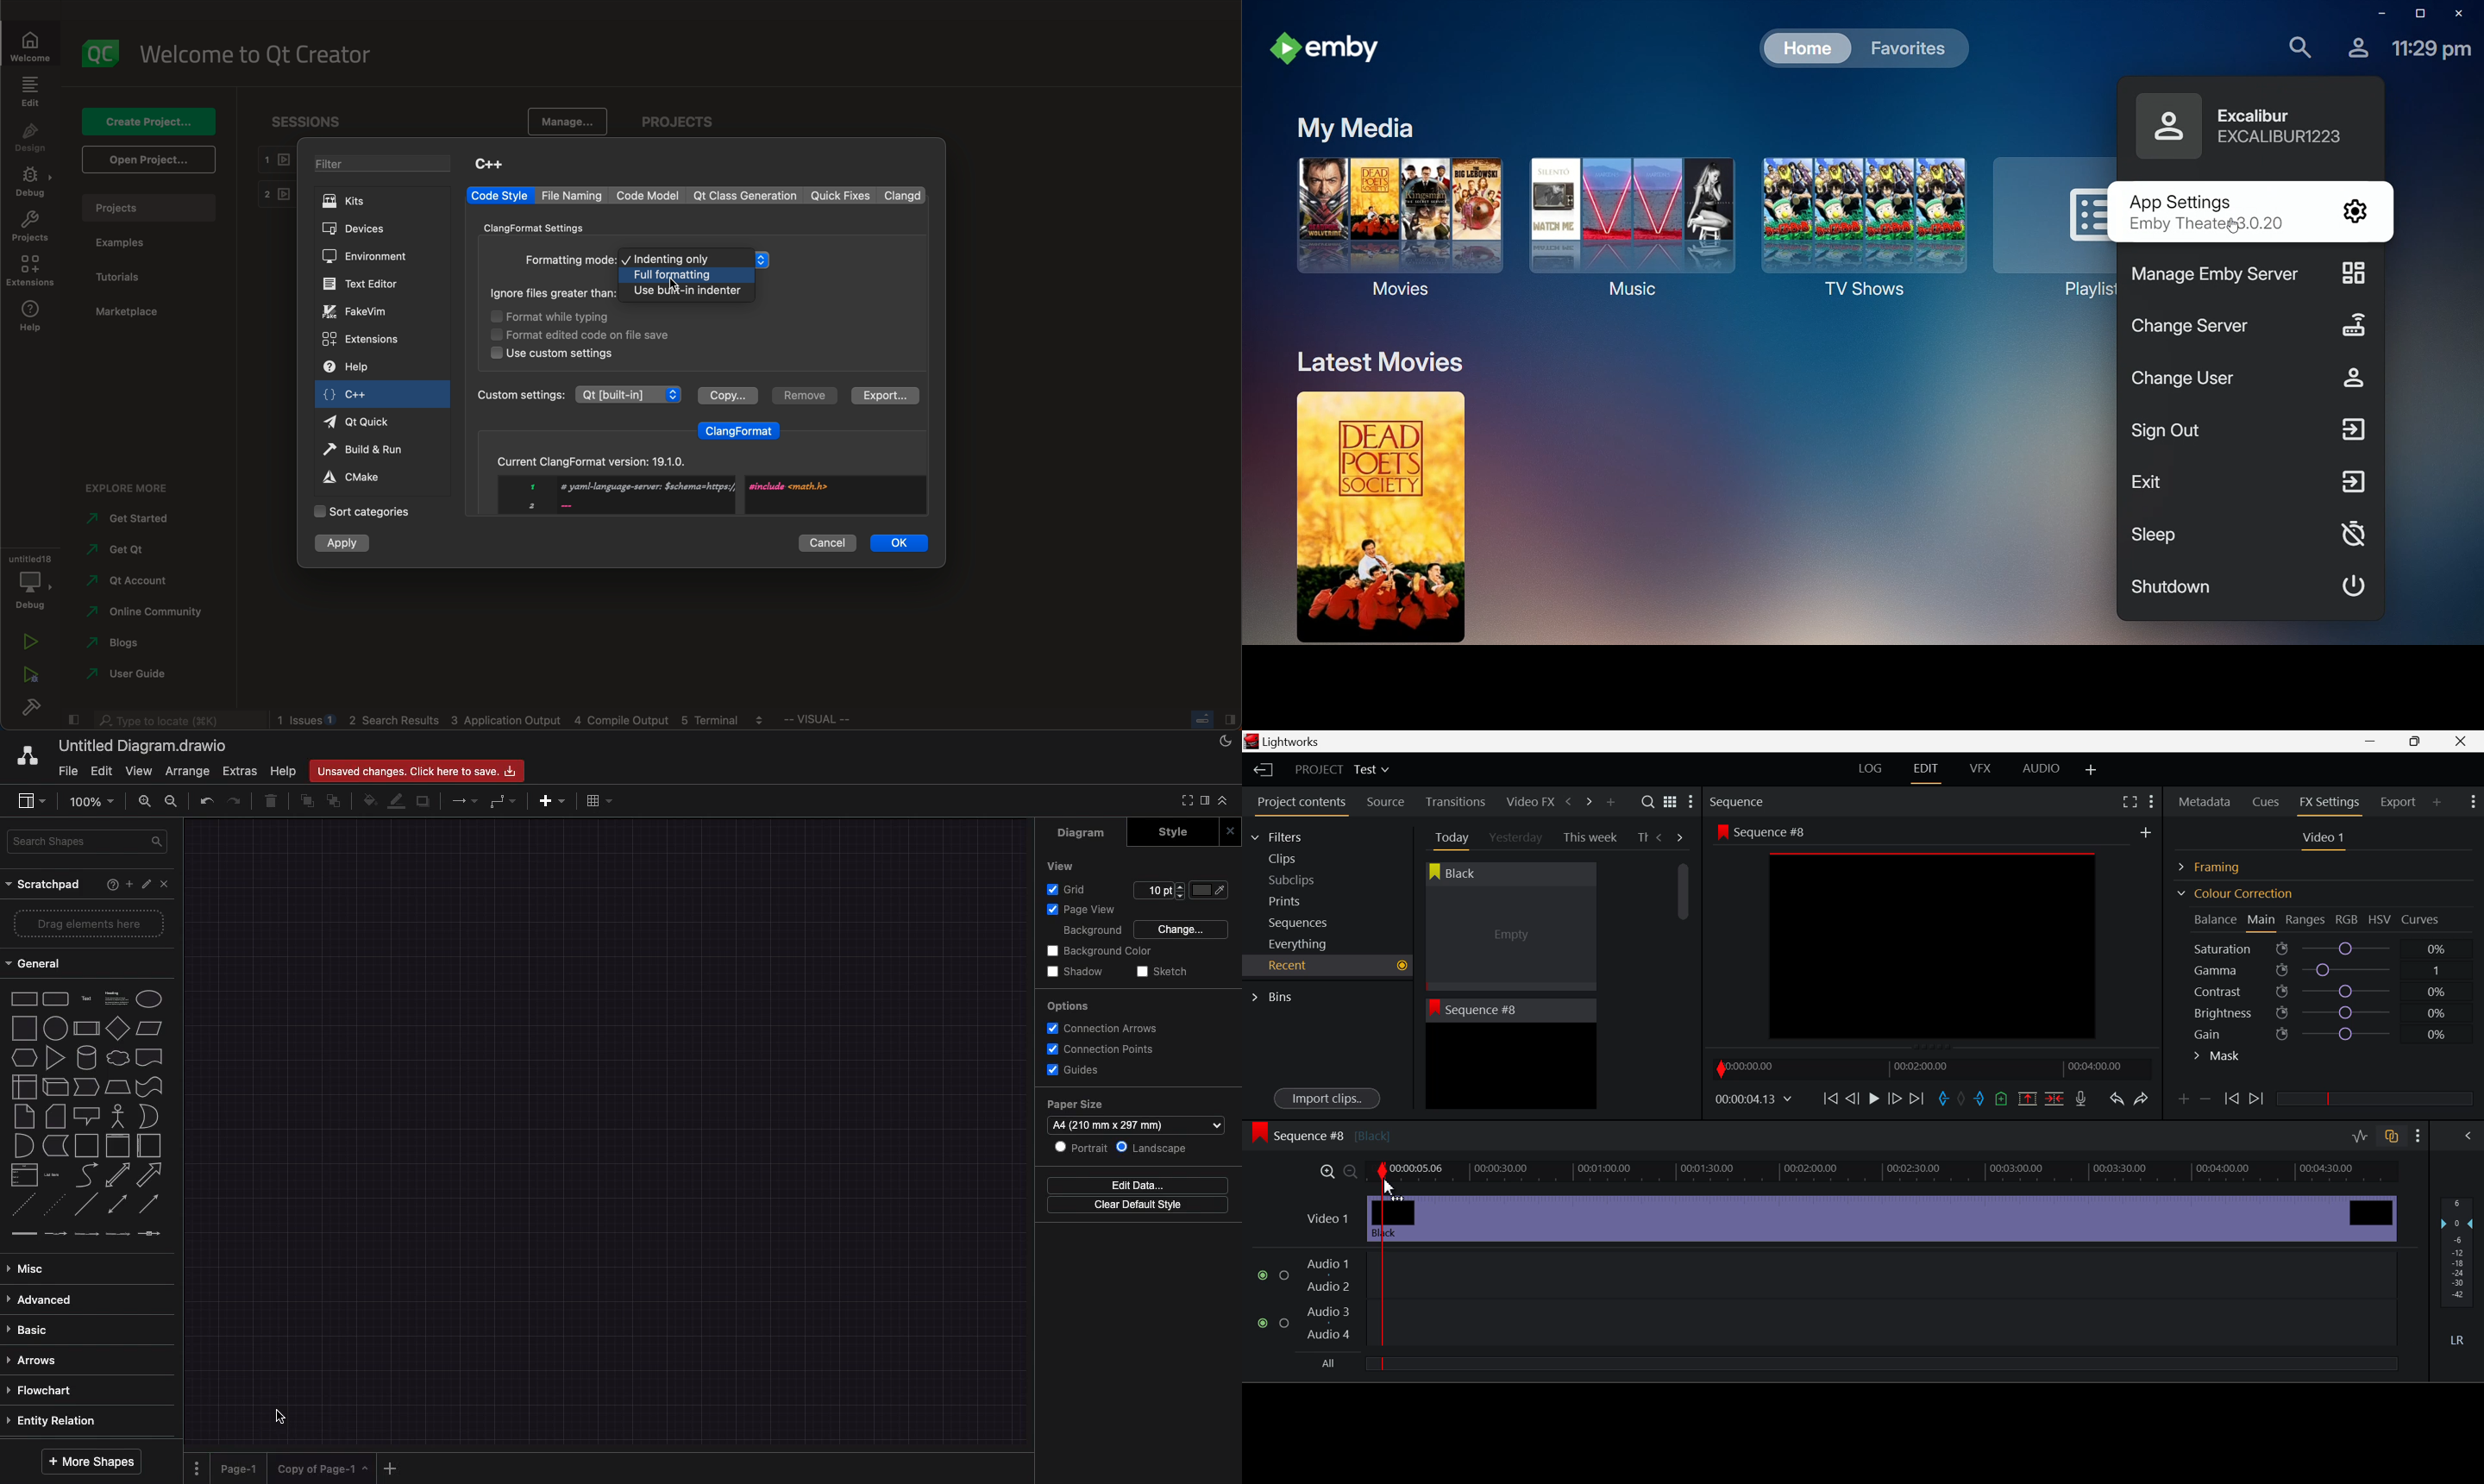 This screenshot has height=1484, width=2492. Describe the element at coordinates (1895, 1098) in the screenshot. I see `Go Forward` at that location.